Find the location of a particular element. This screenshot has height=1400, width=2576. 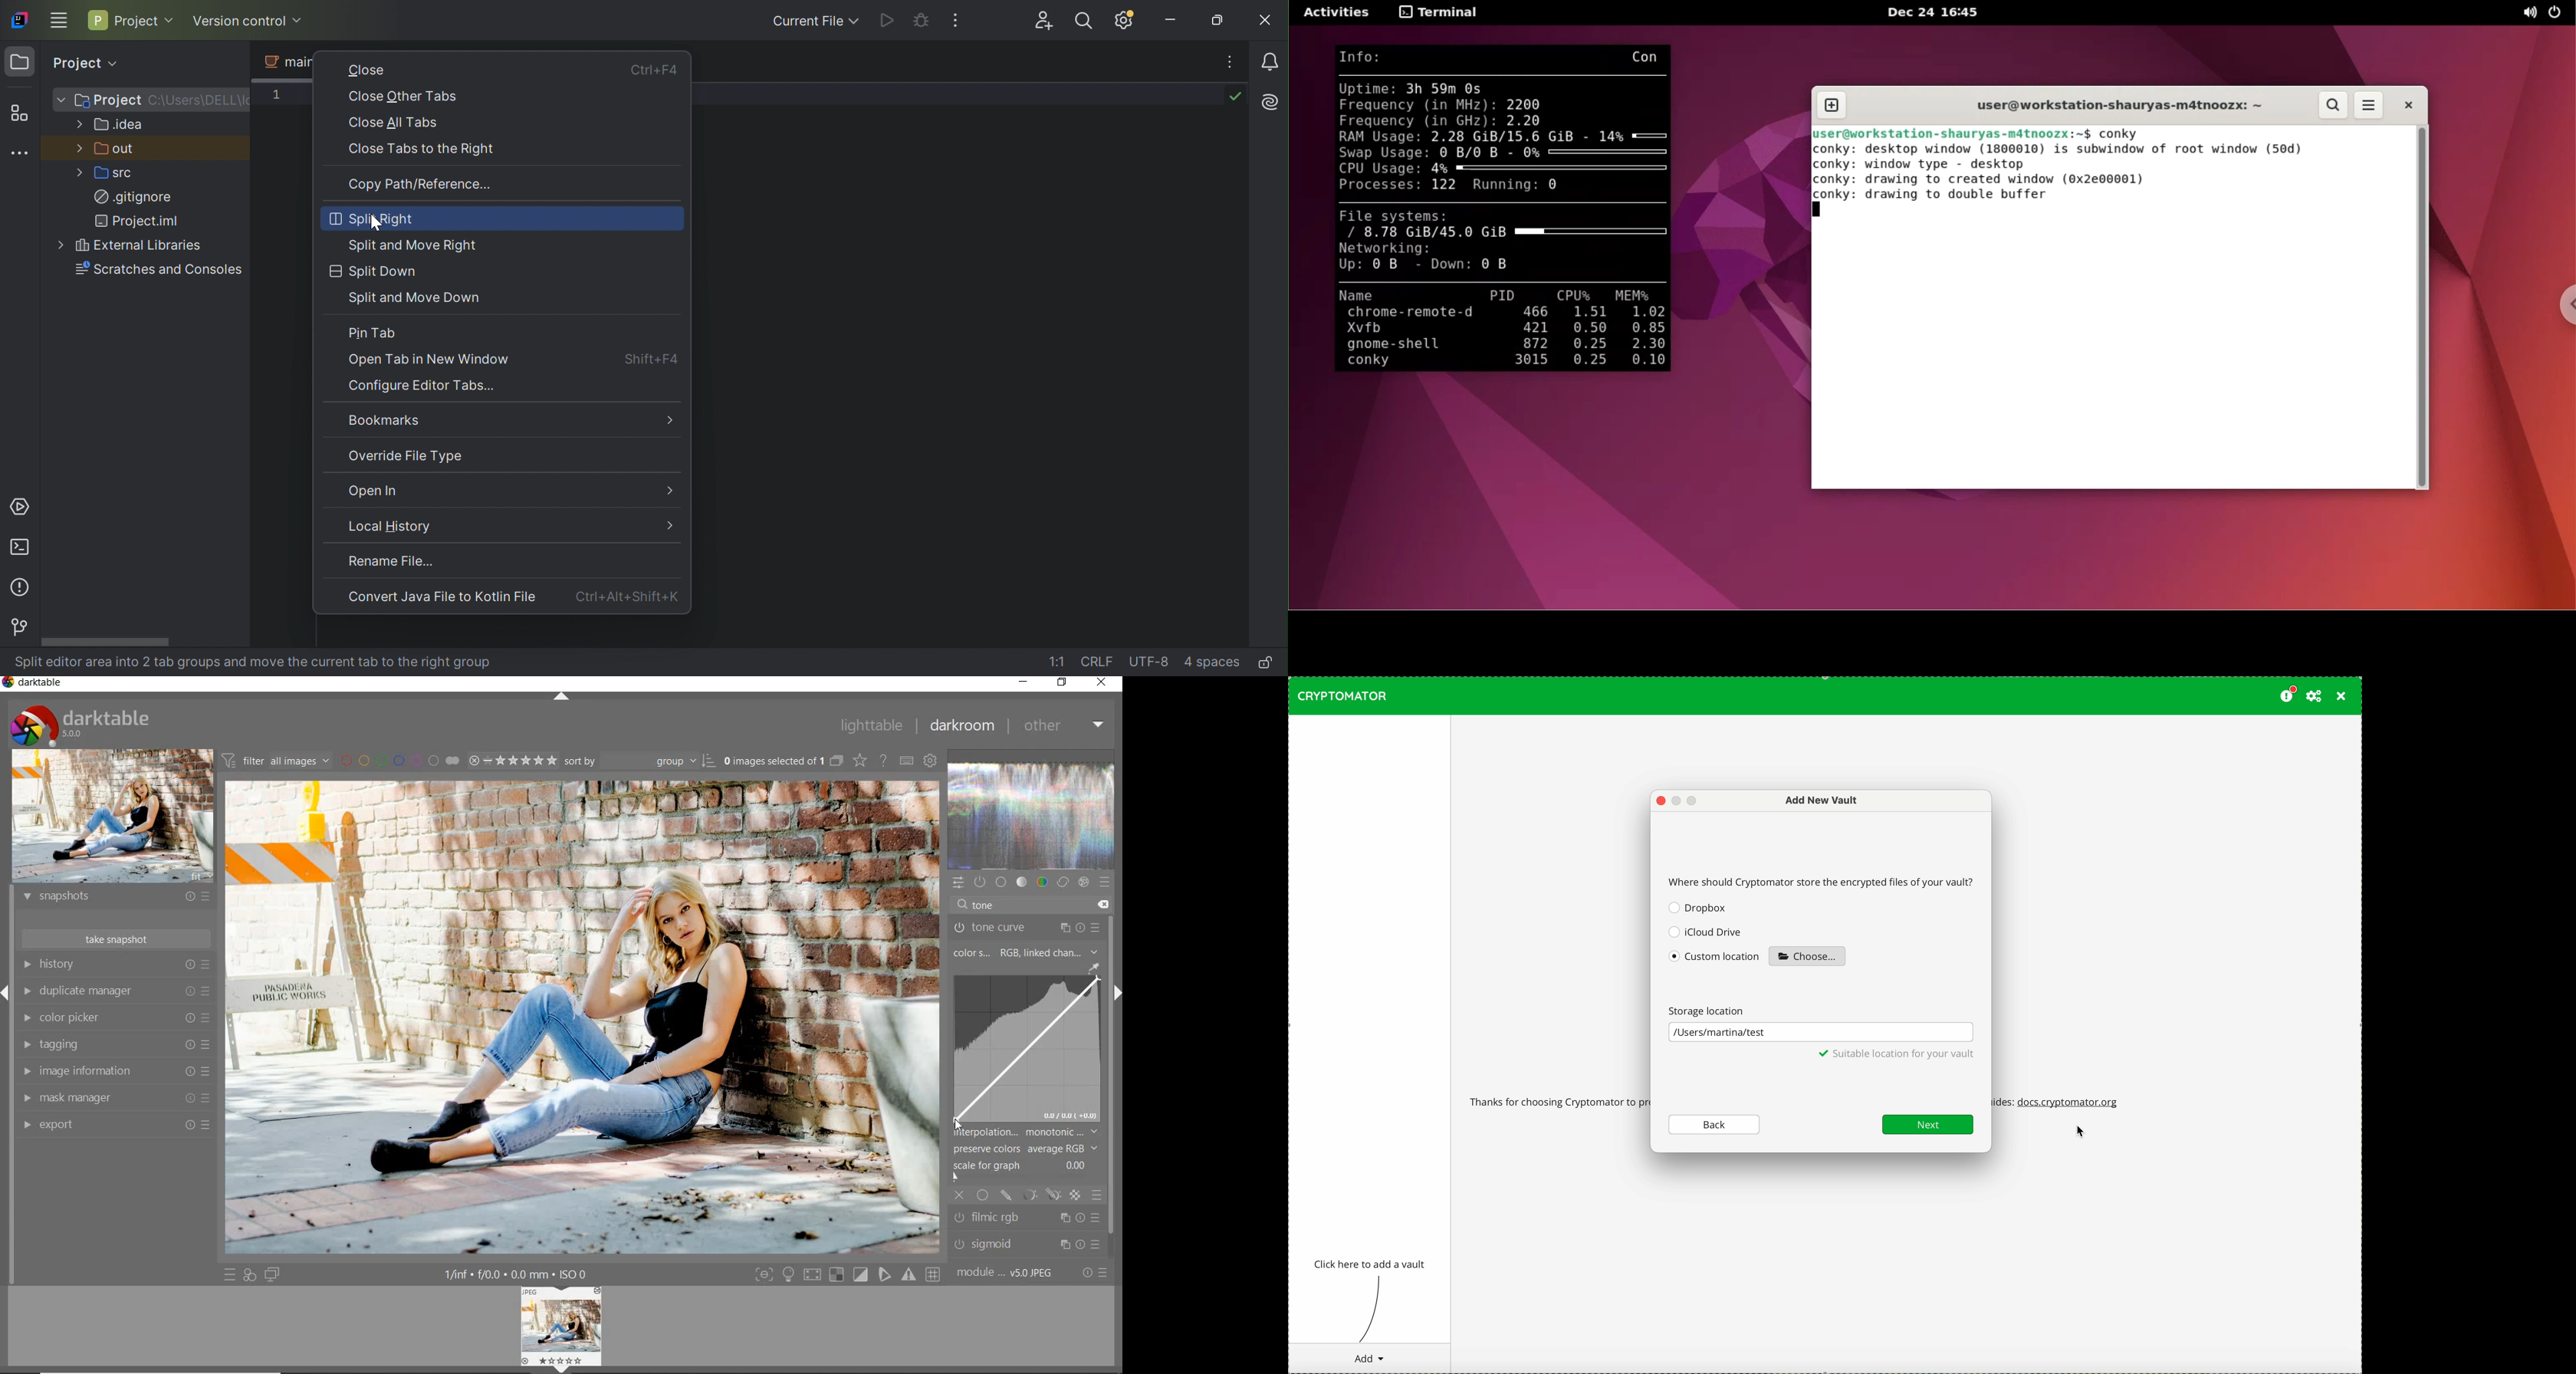

Scroll bar is located at coordinates (104, 641).